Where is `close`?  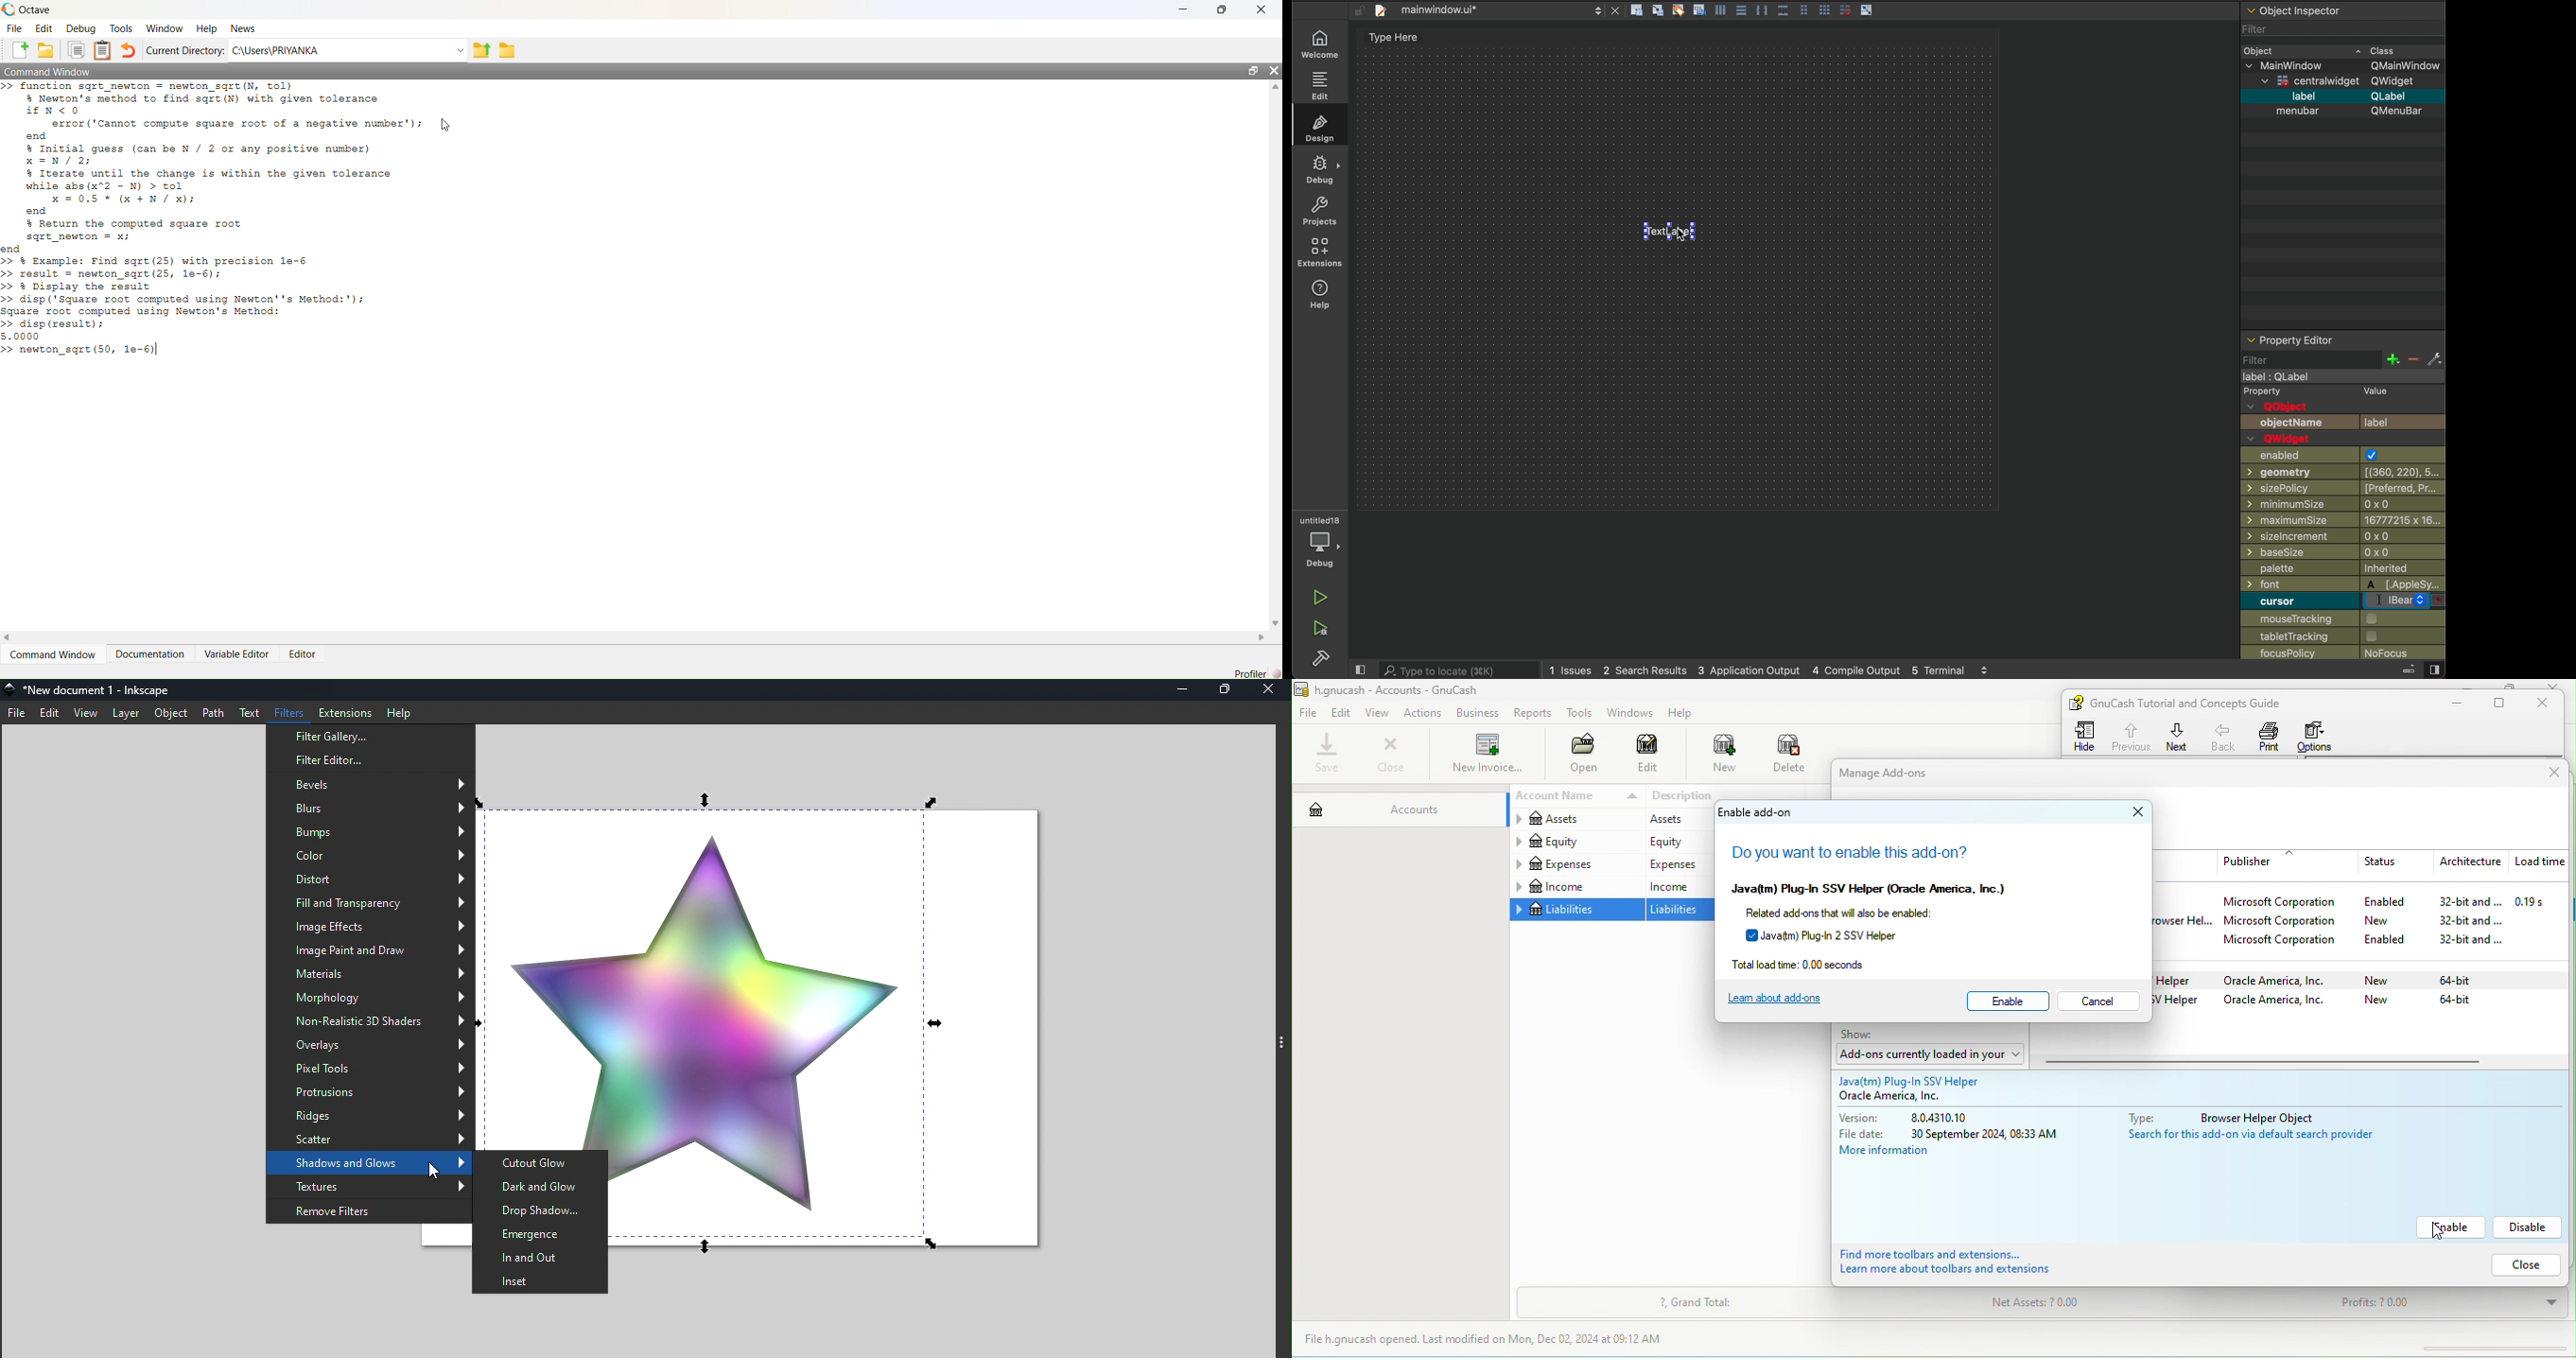
close is located at coordinates (1391, 754).